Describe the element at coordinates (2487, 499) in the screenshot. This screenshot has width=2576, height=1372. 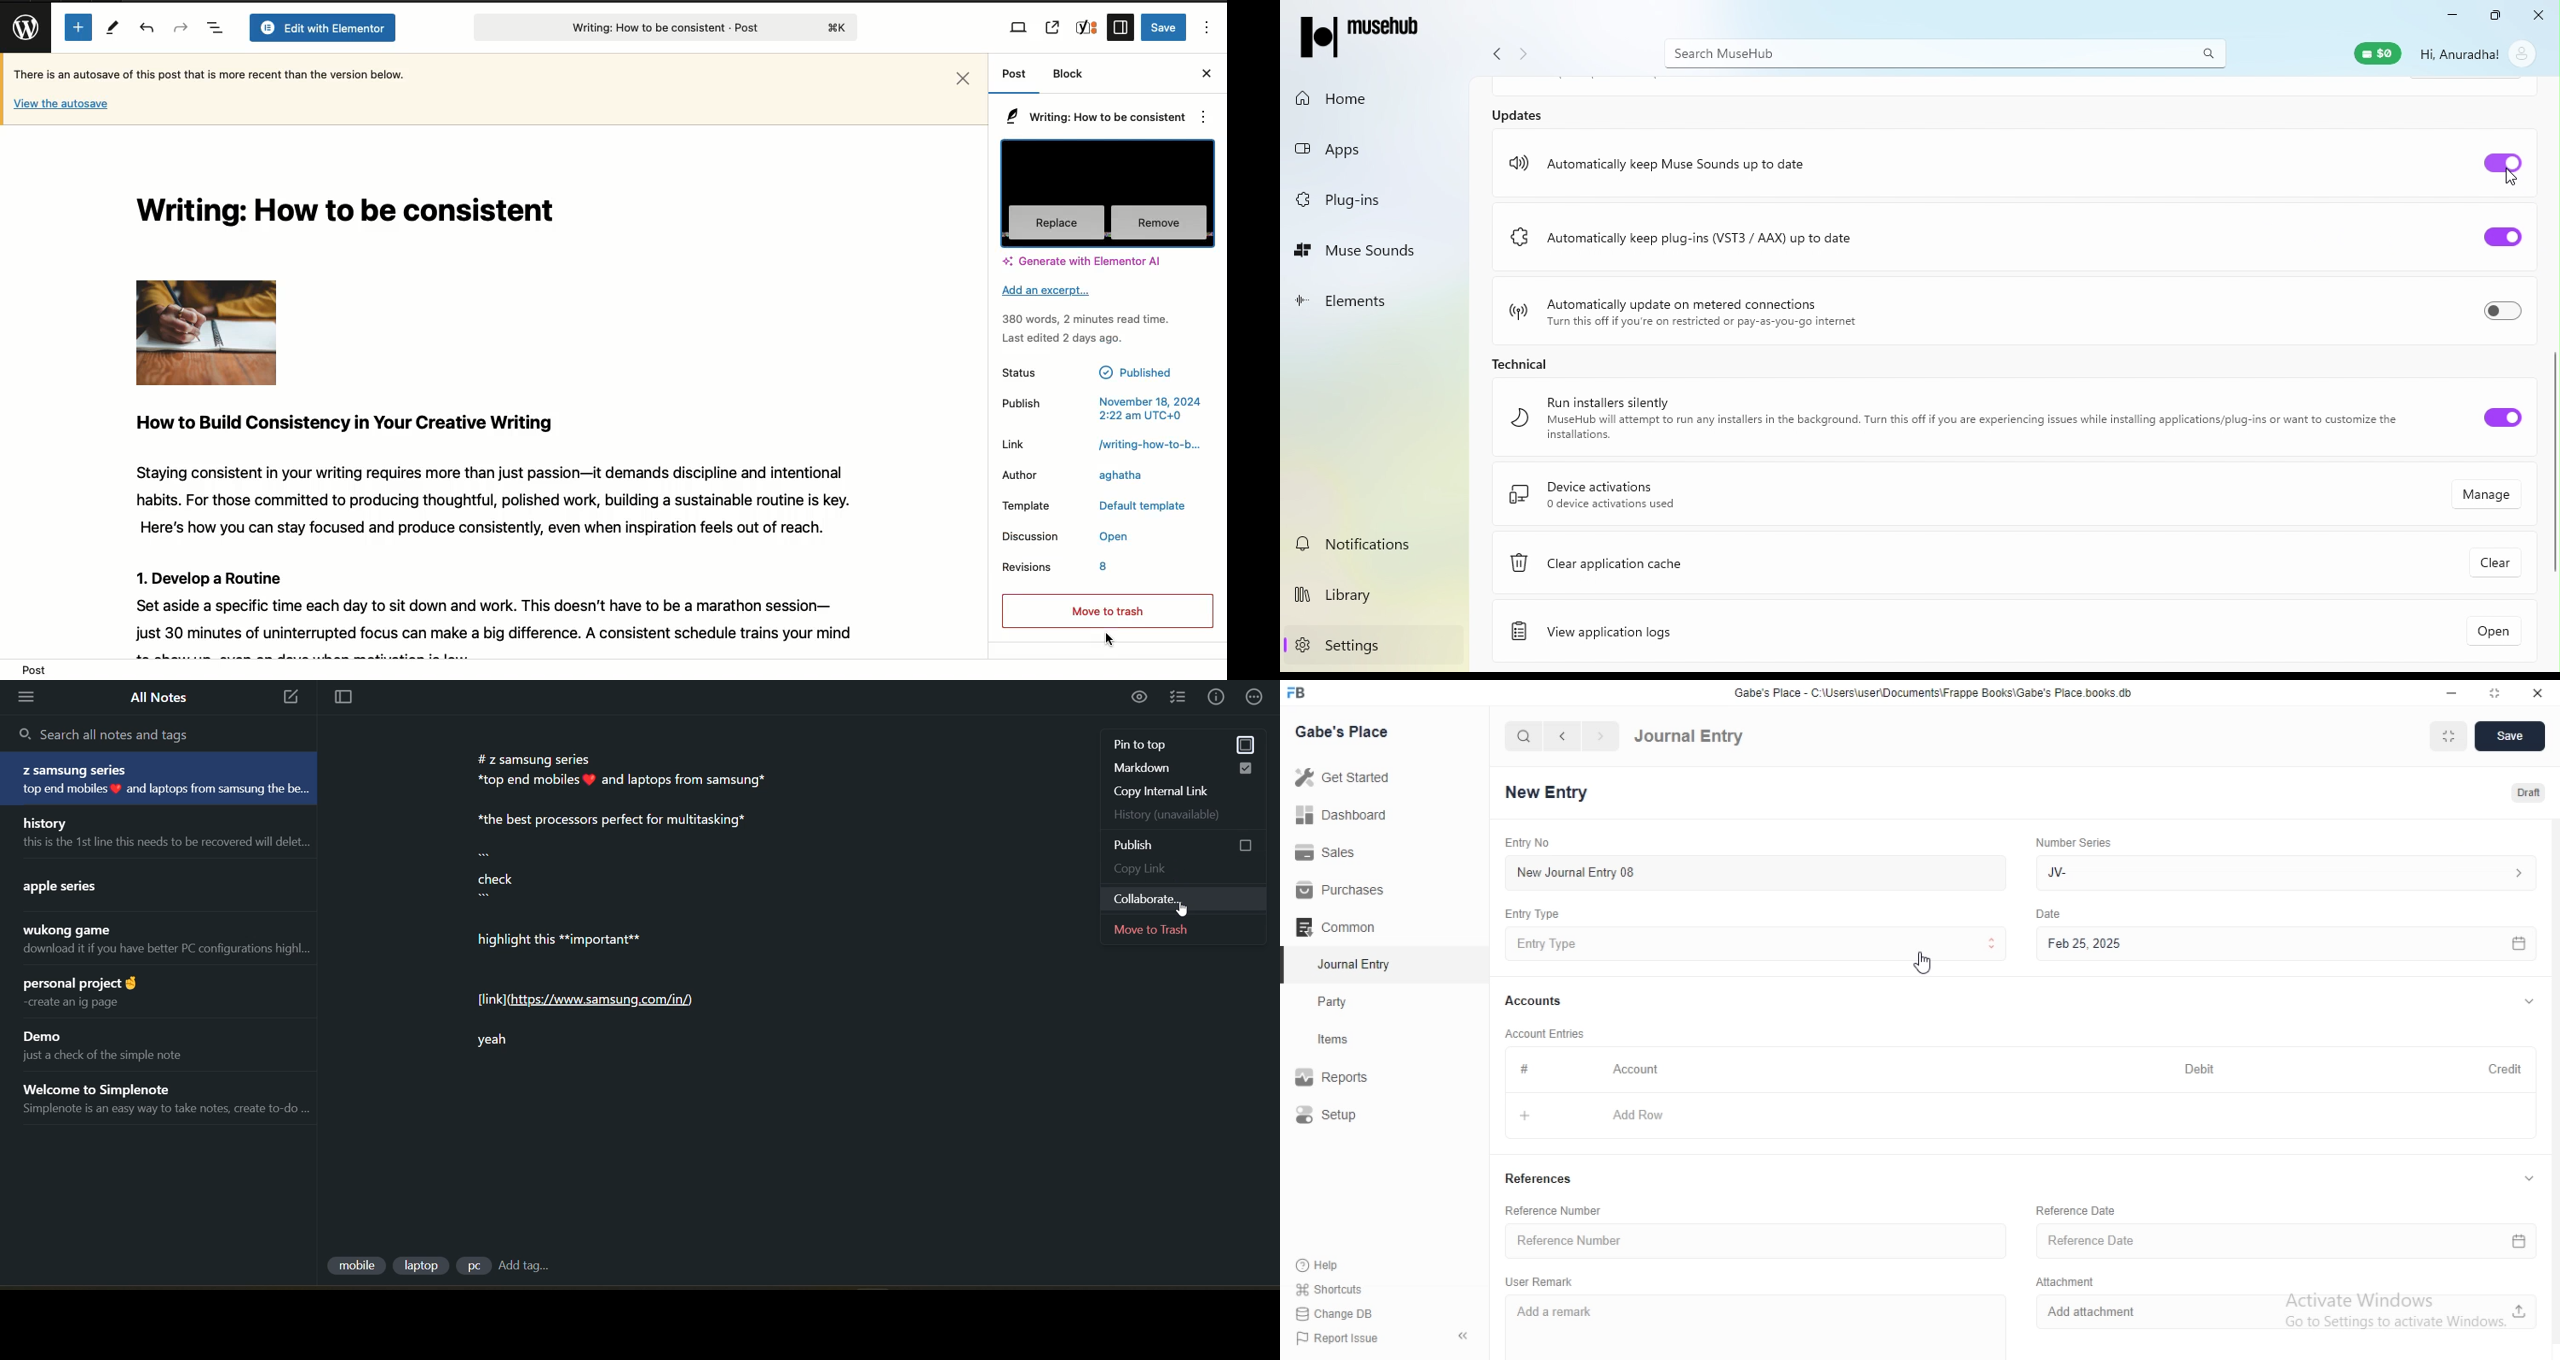
I see `Manage` at that location.